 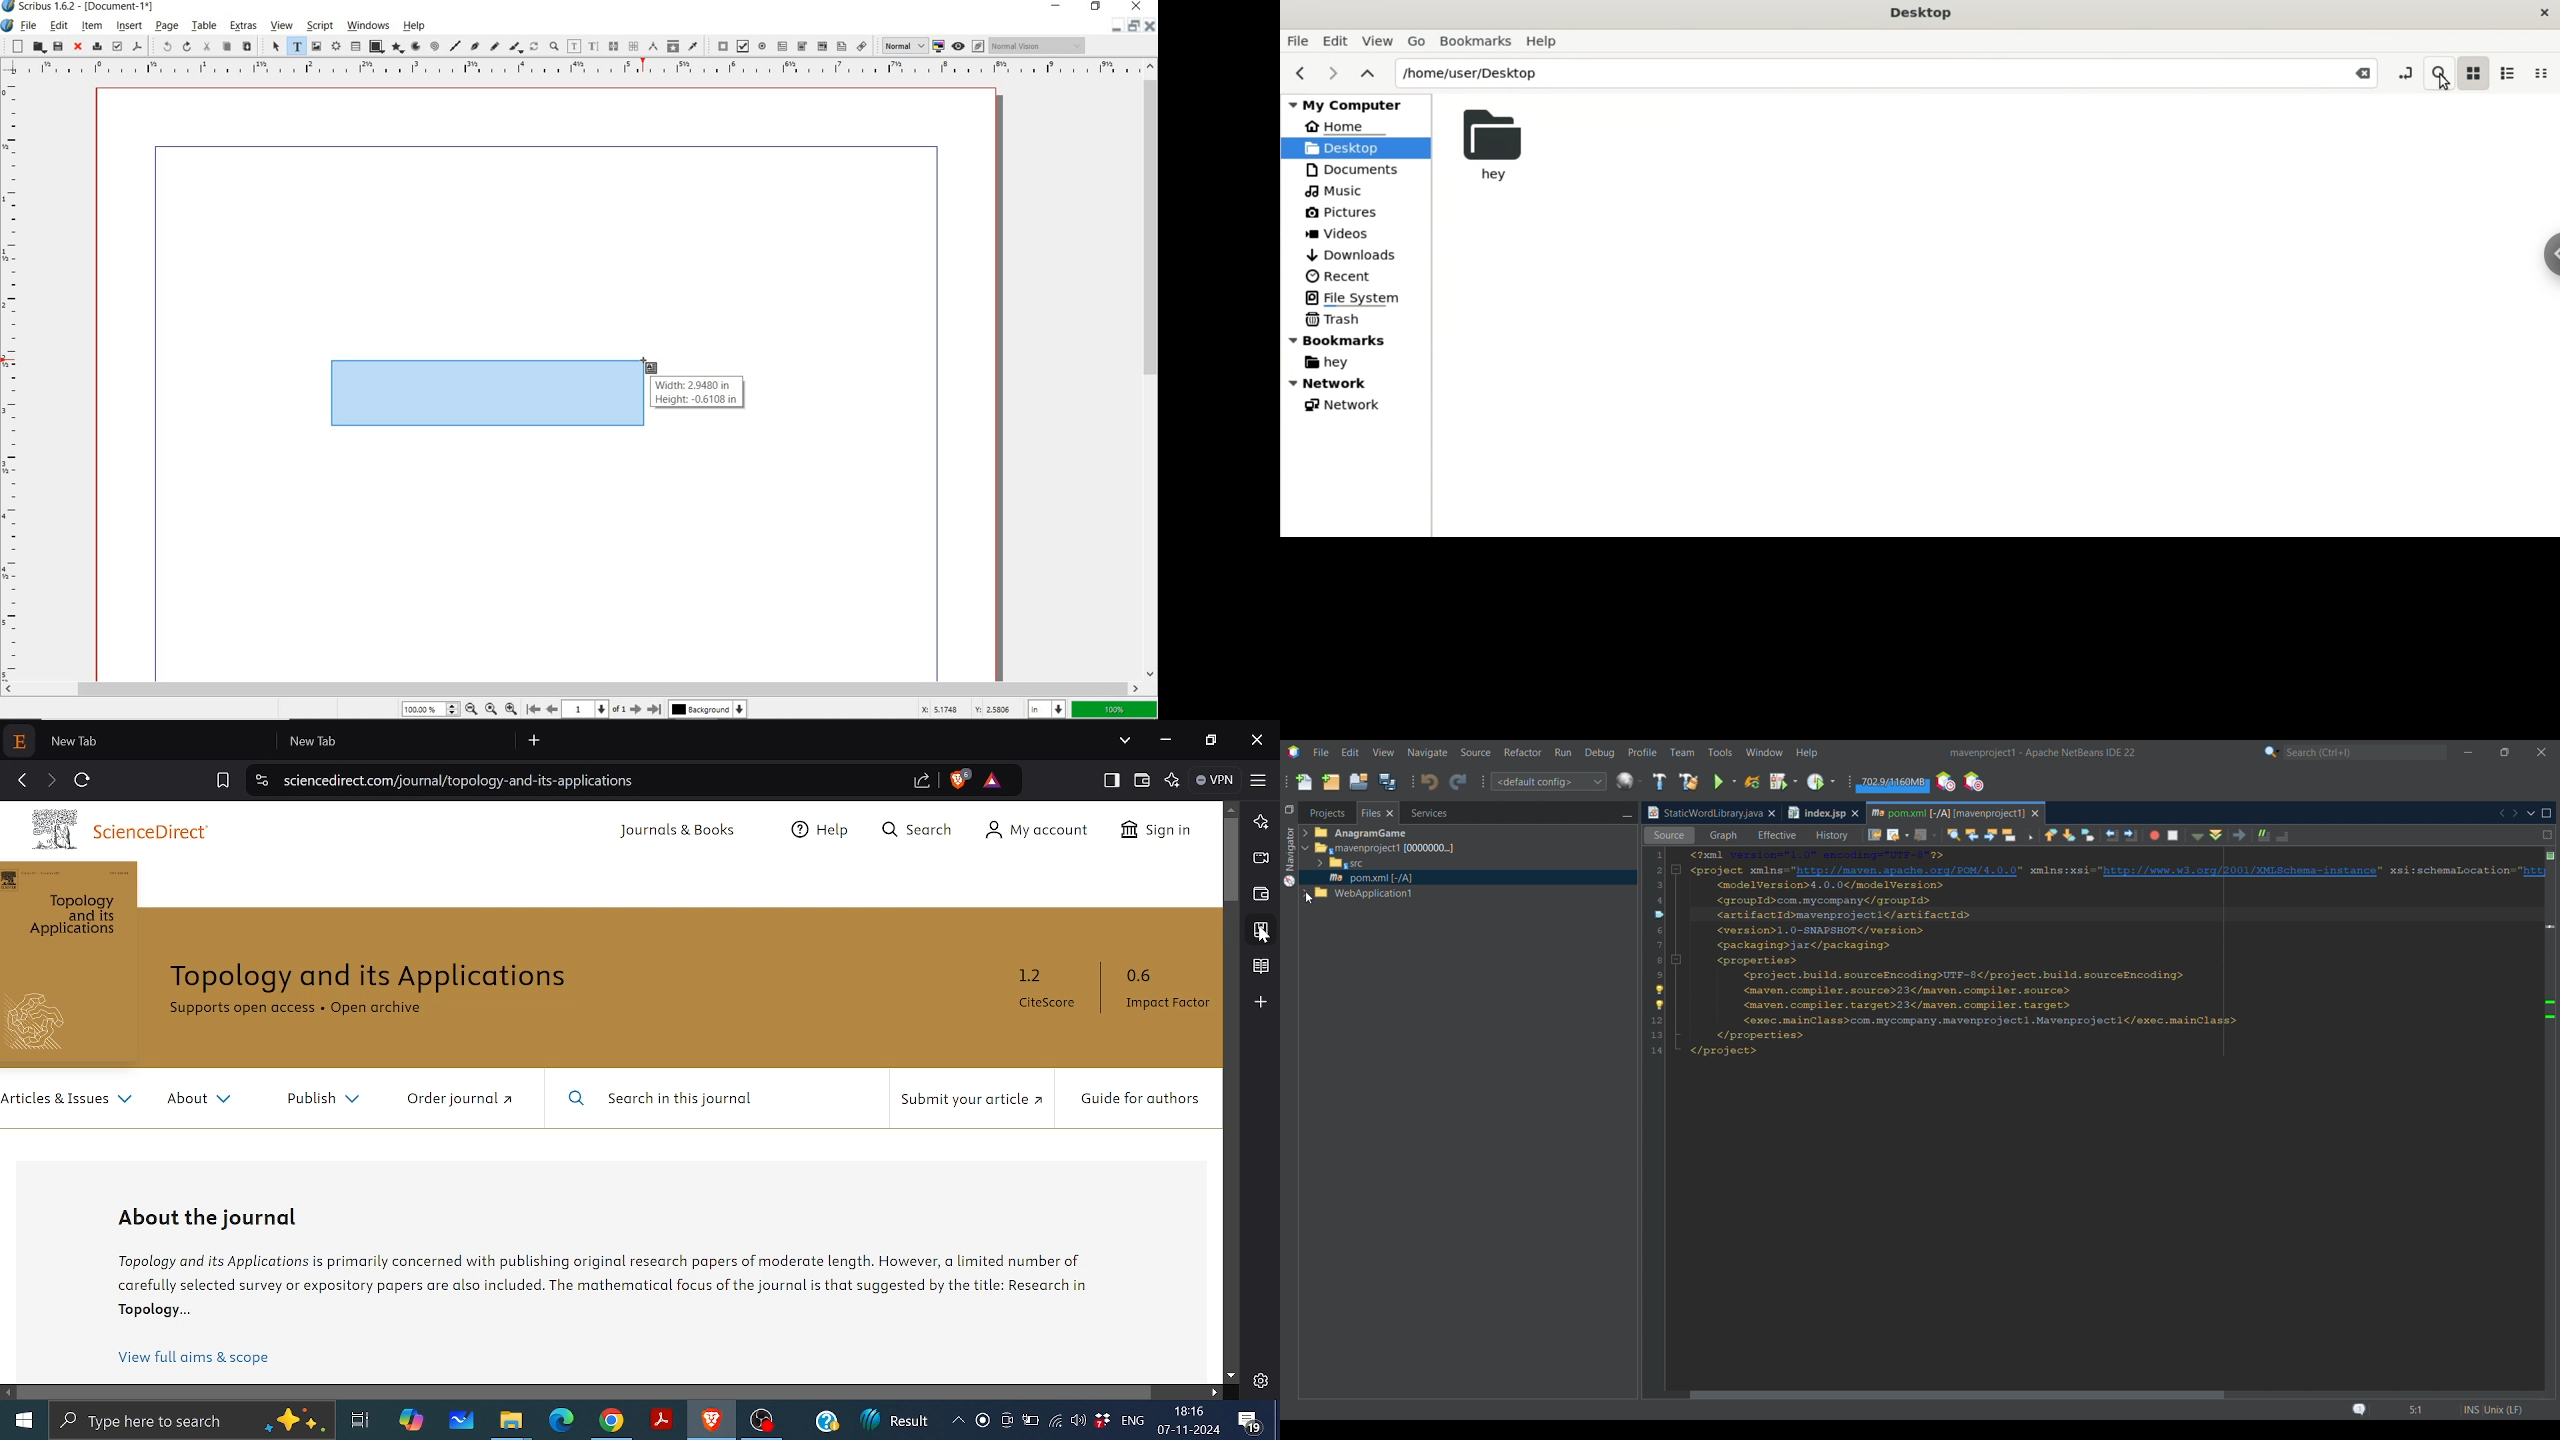 I want to click on save as pdf, so click(x=138, y=48).